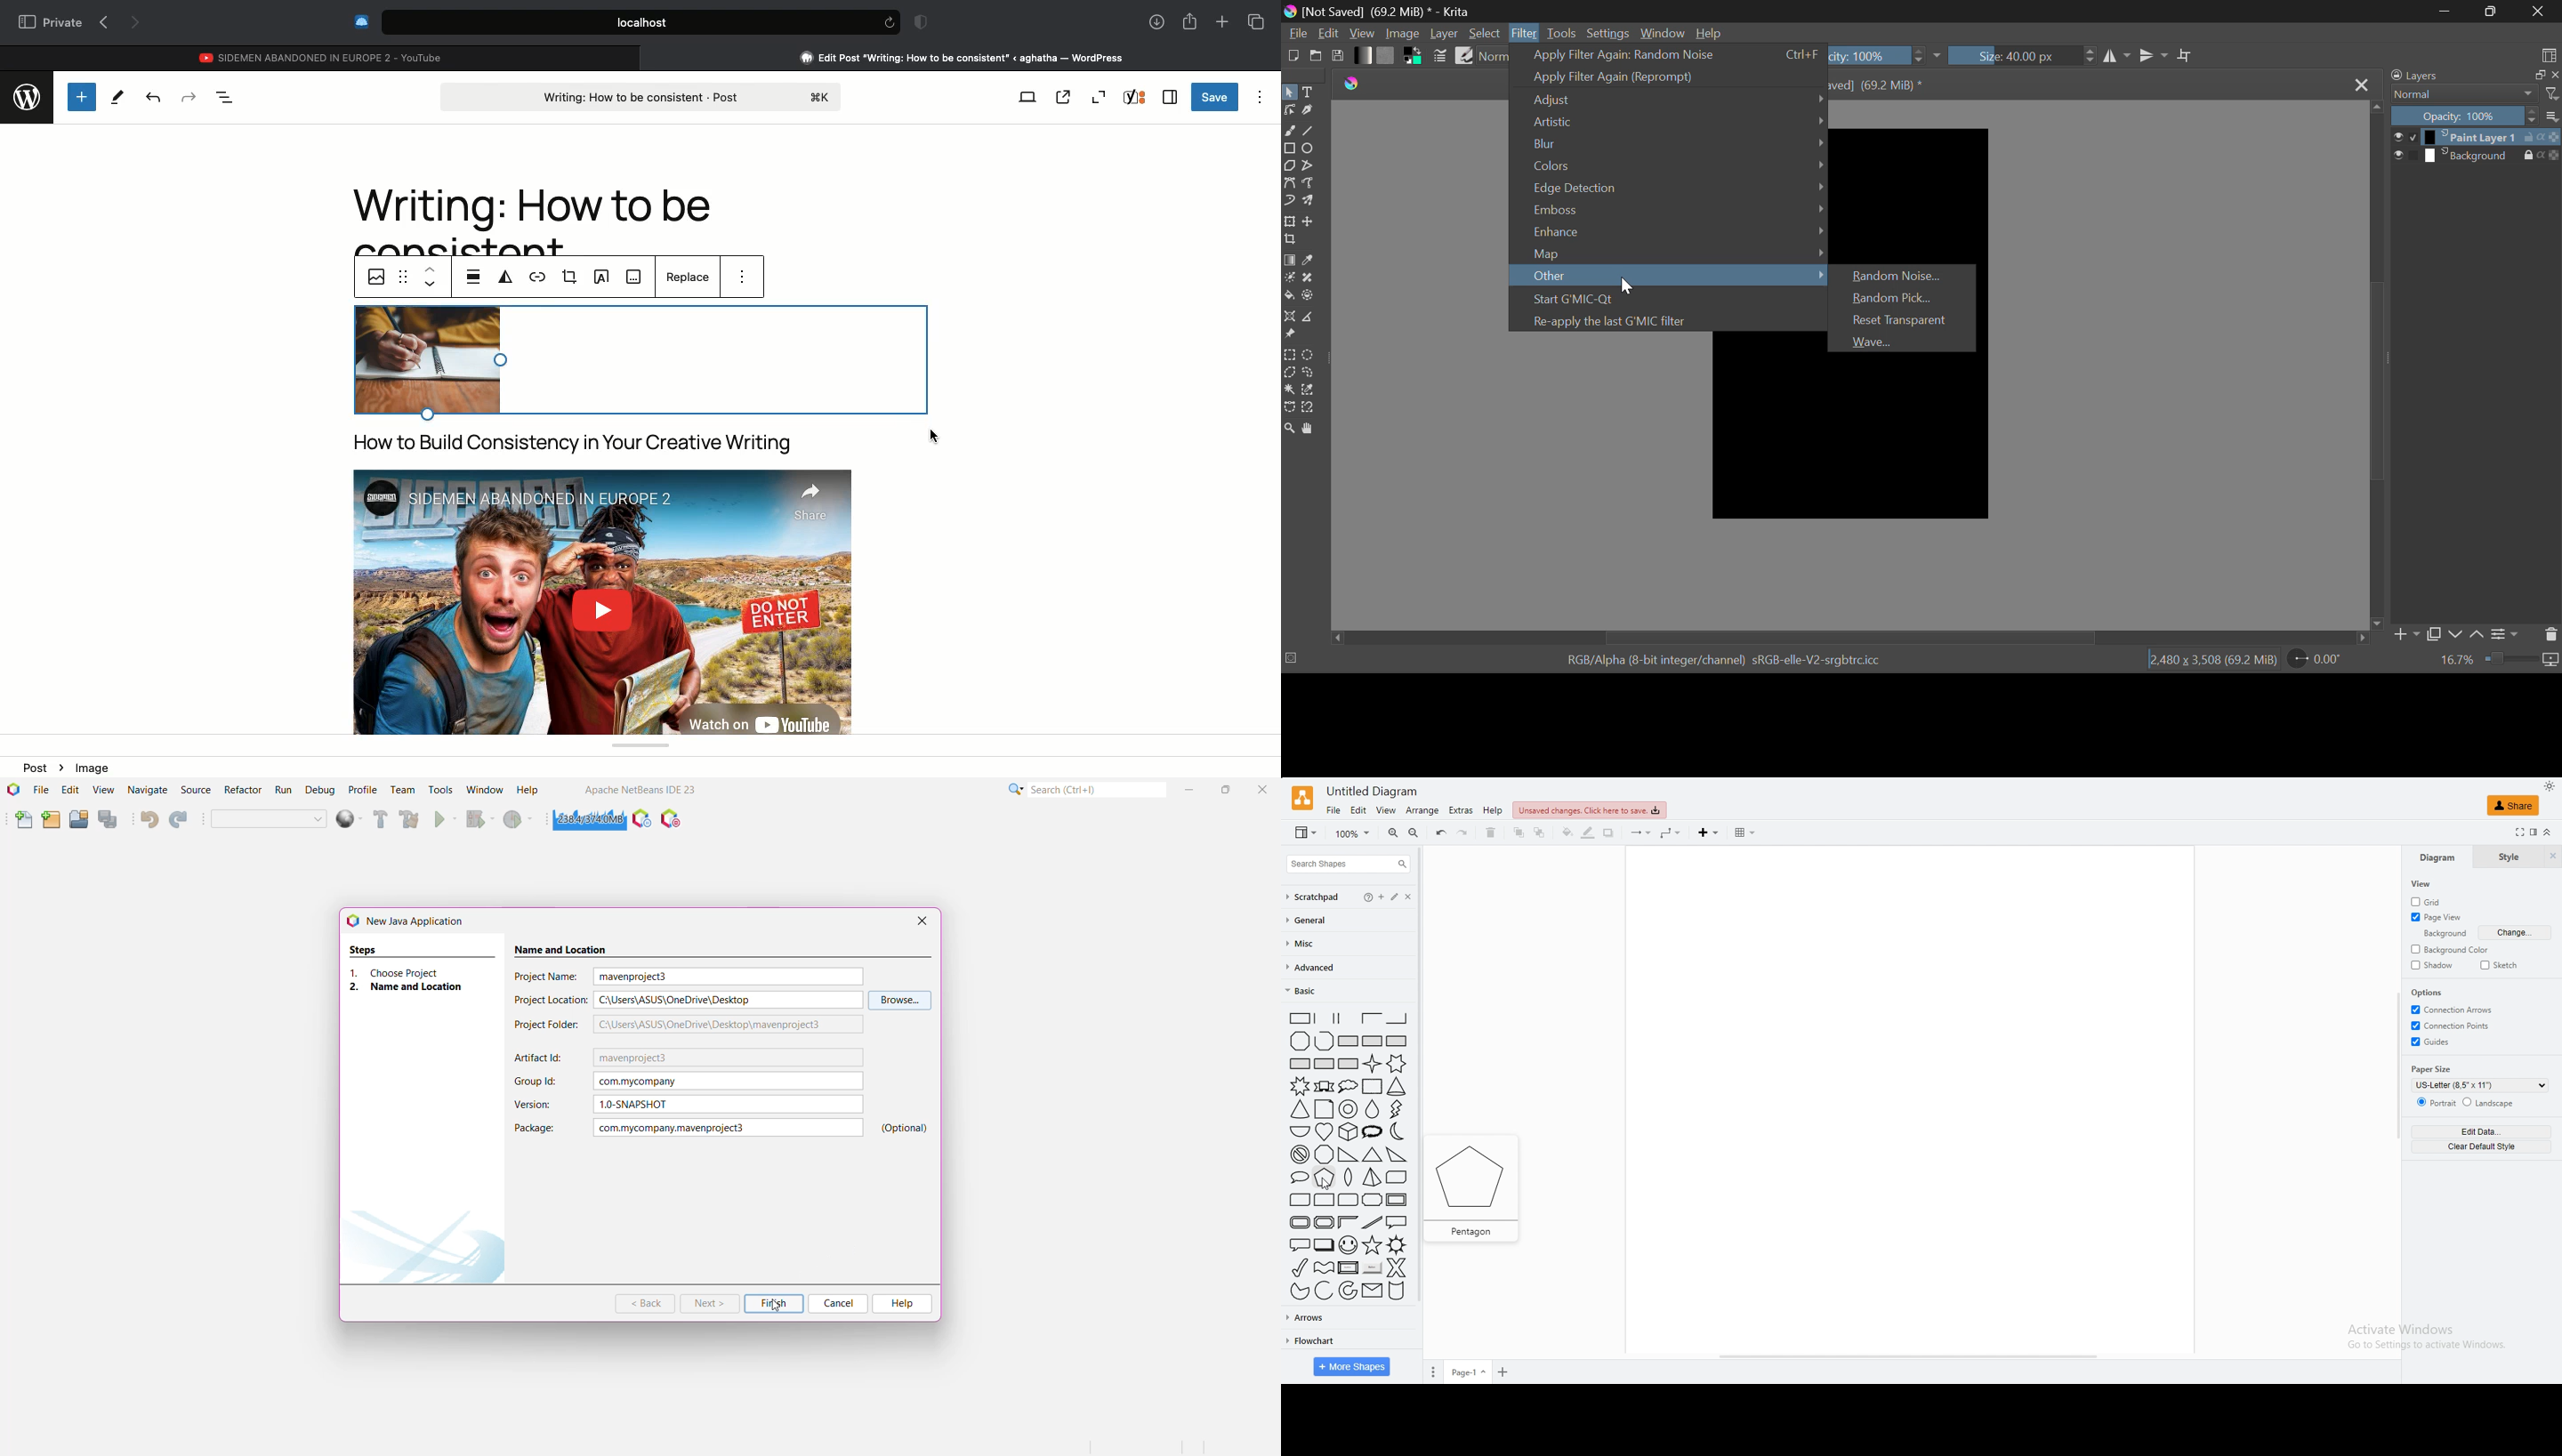 The width and height of the screenshot is (2576, 1456). I want to click on filter, so click(505, 276).